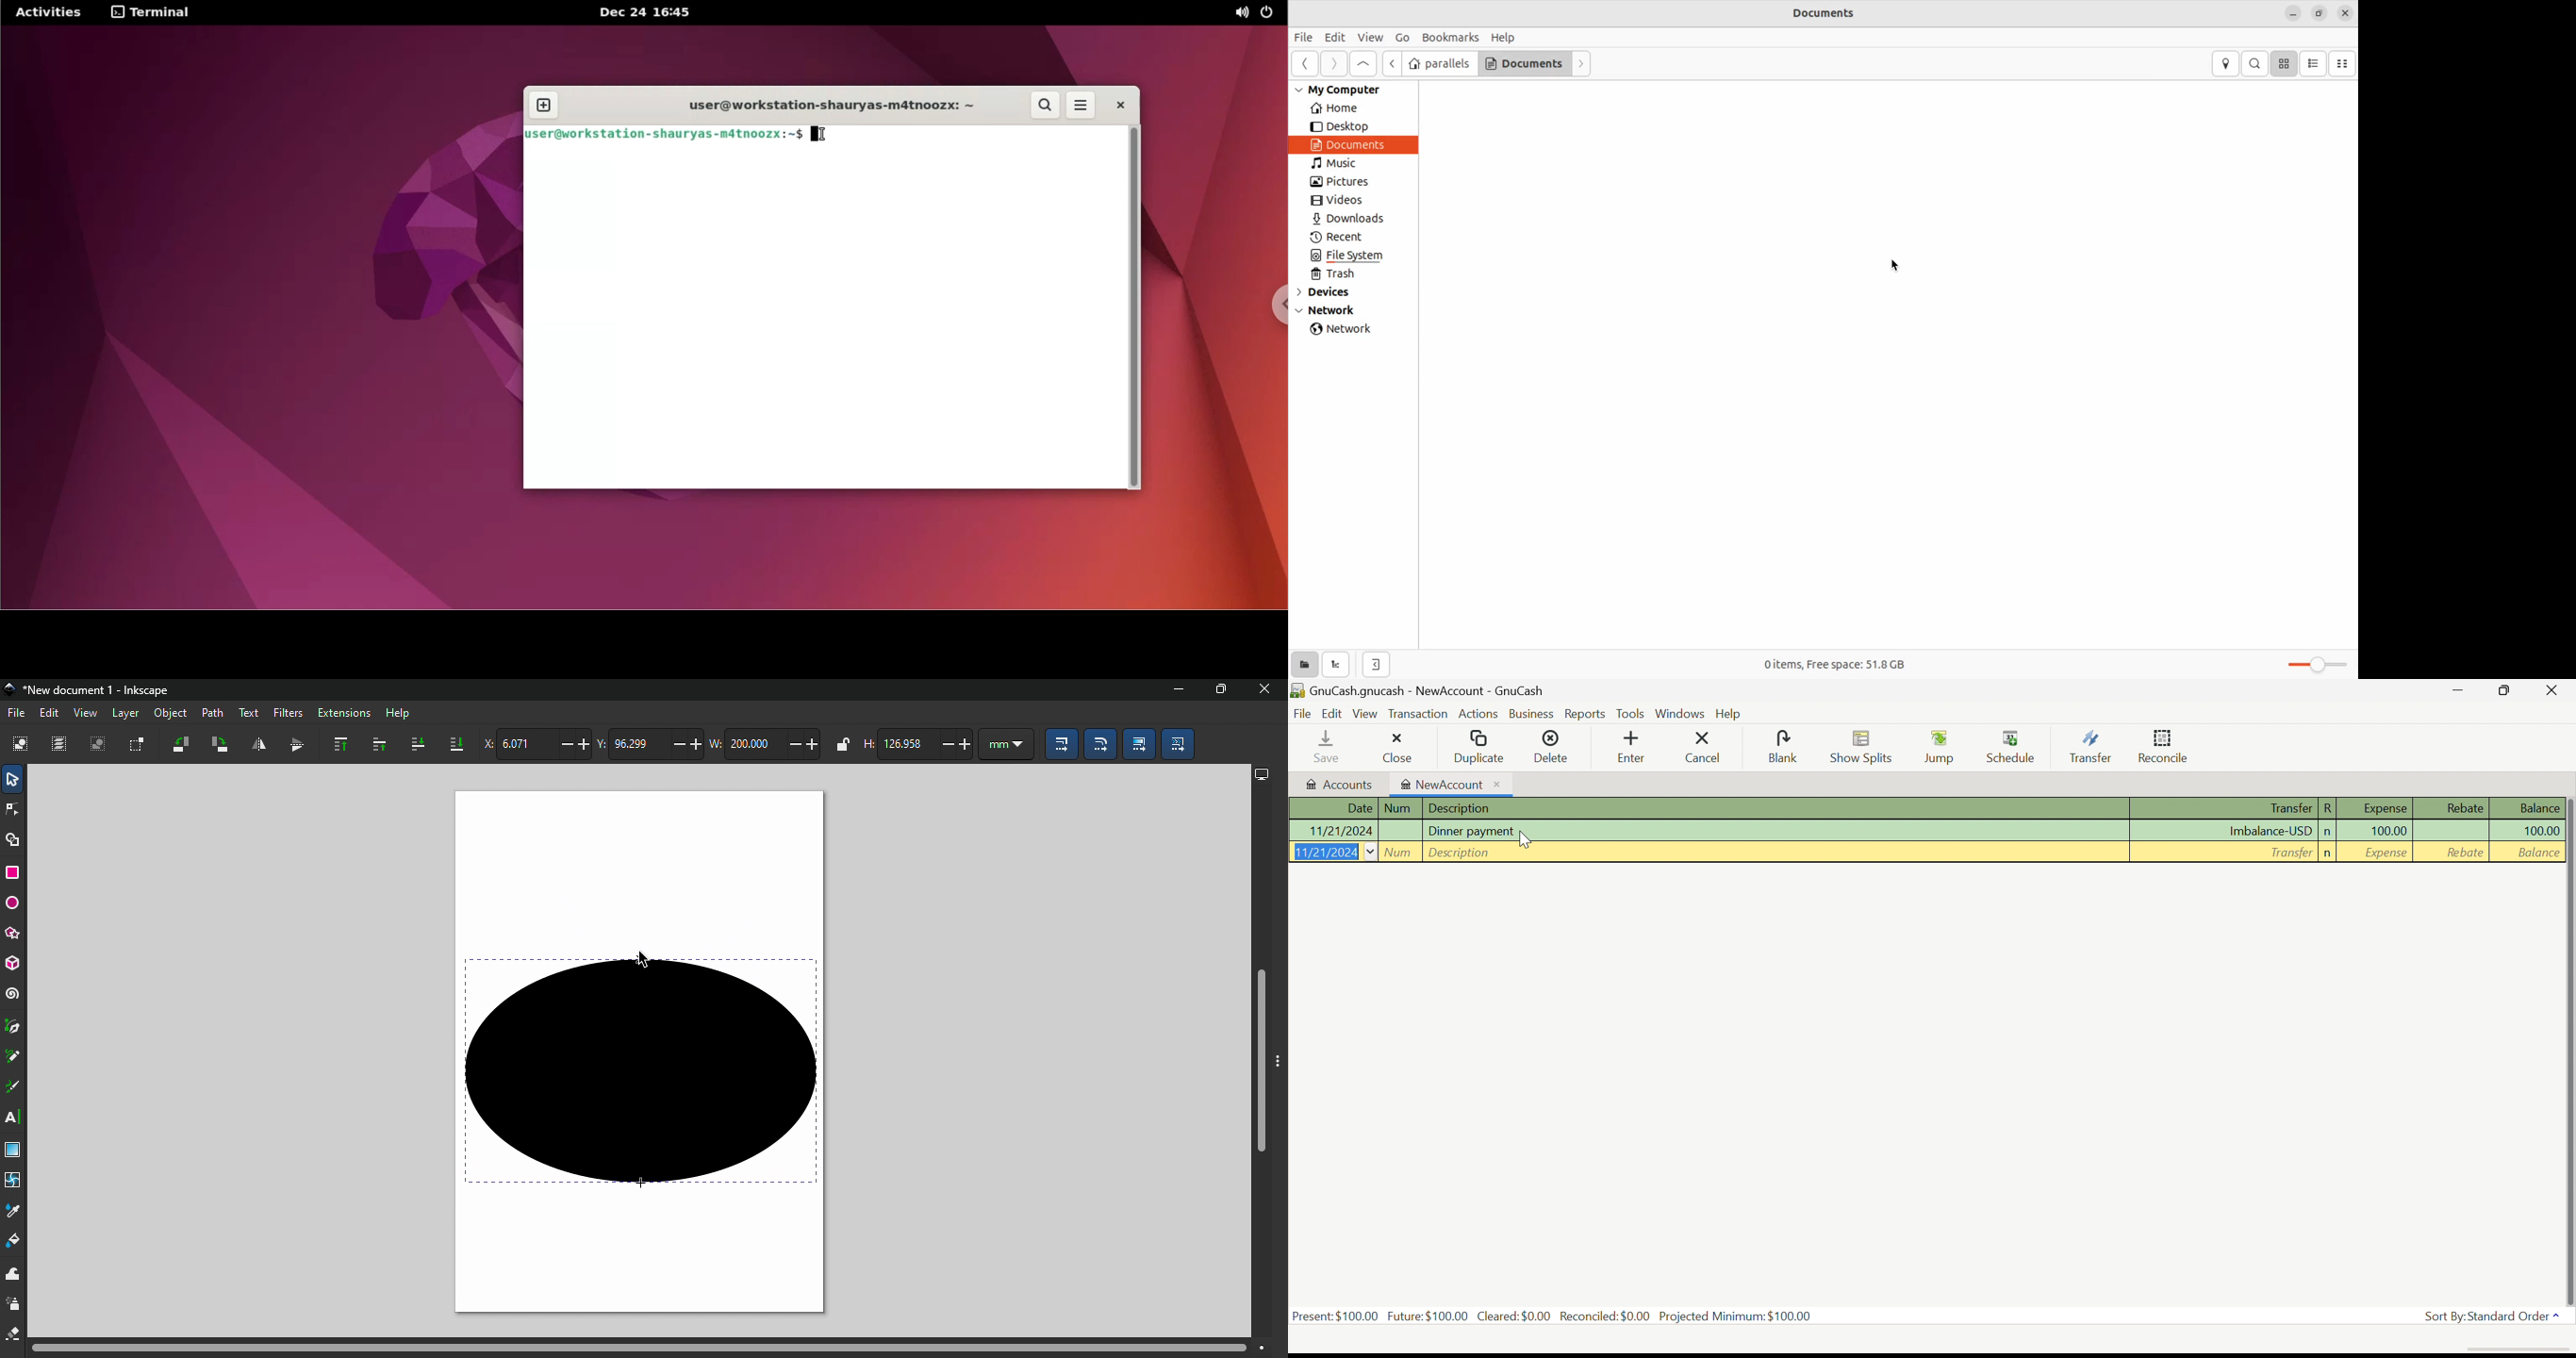  I want to click on save, so click(1331, 747).